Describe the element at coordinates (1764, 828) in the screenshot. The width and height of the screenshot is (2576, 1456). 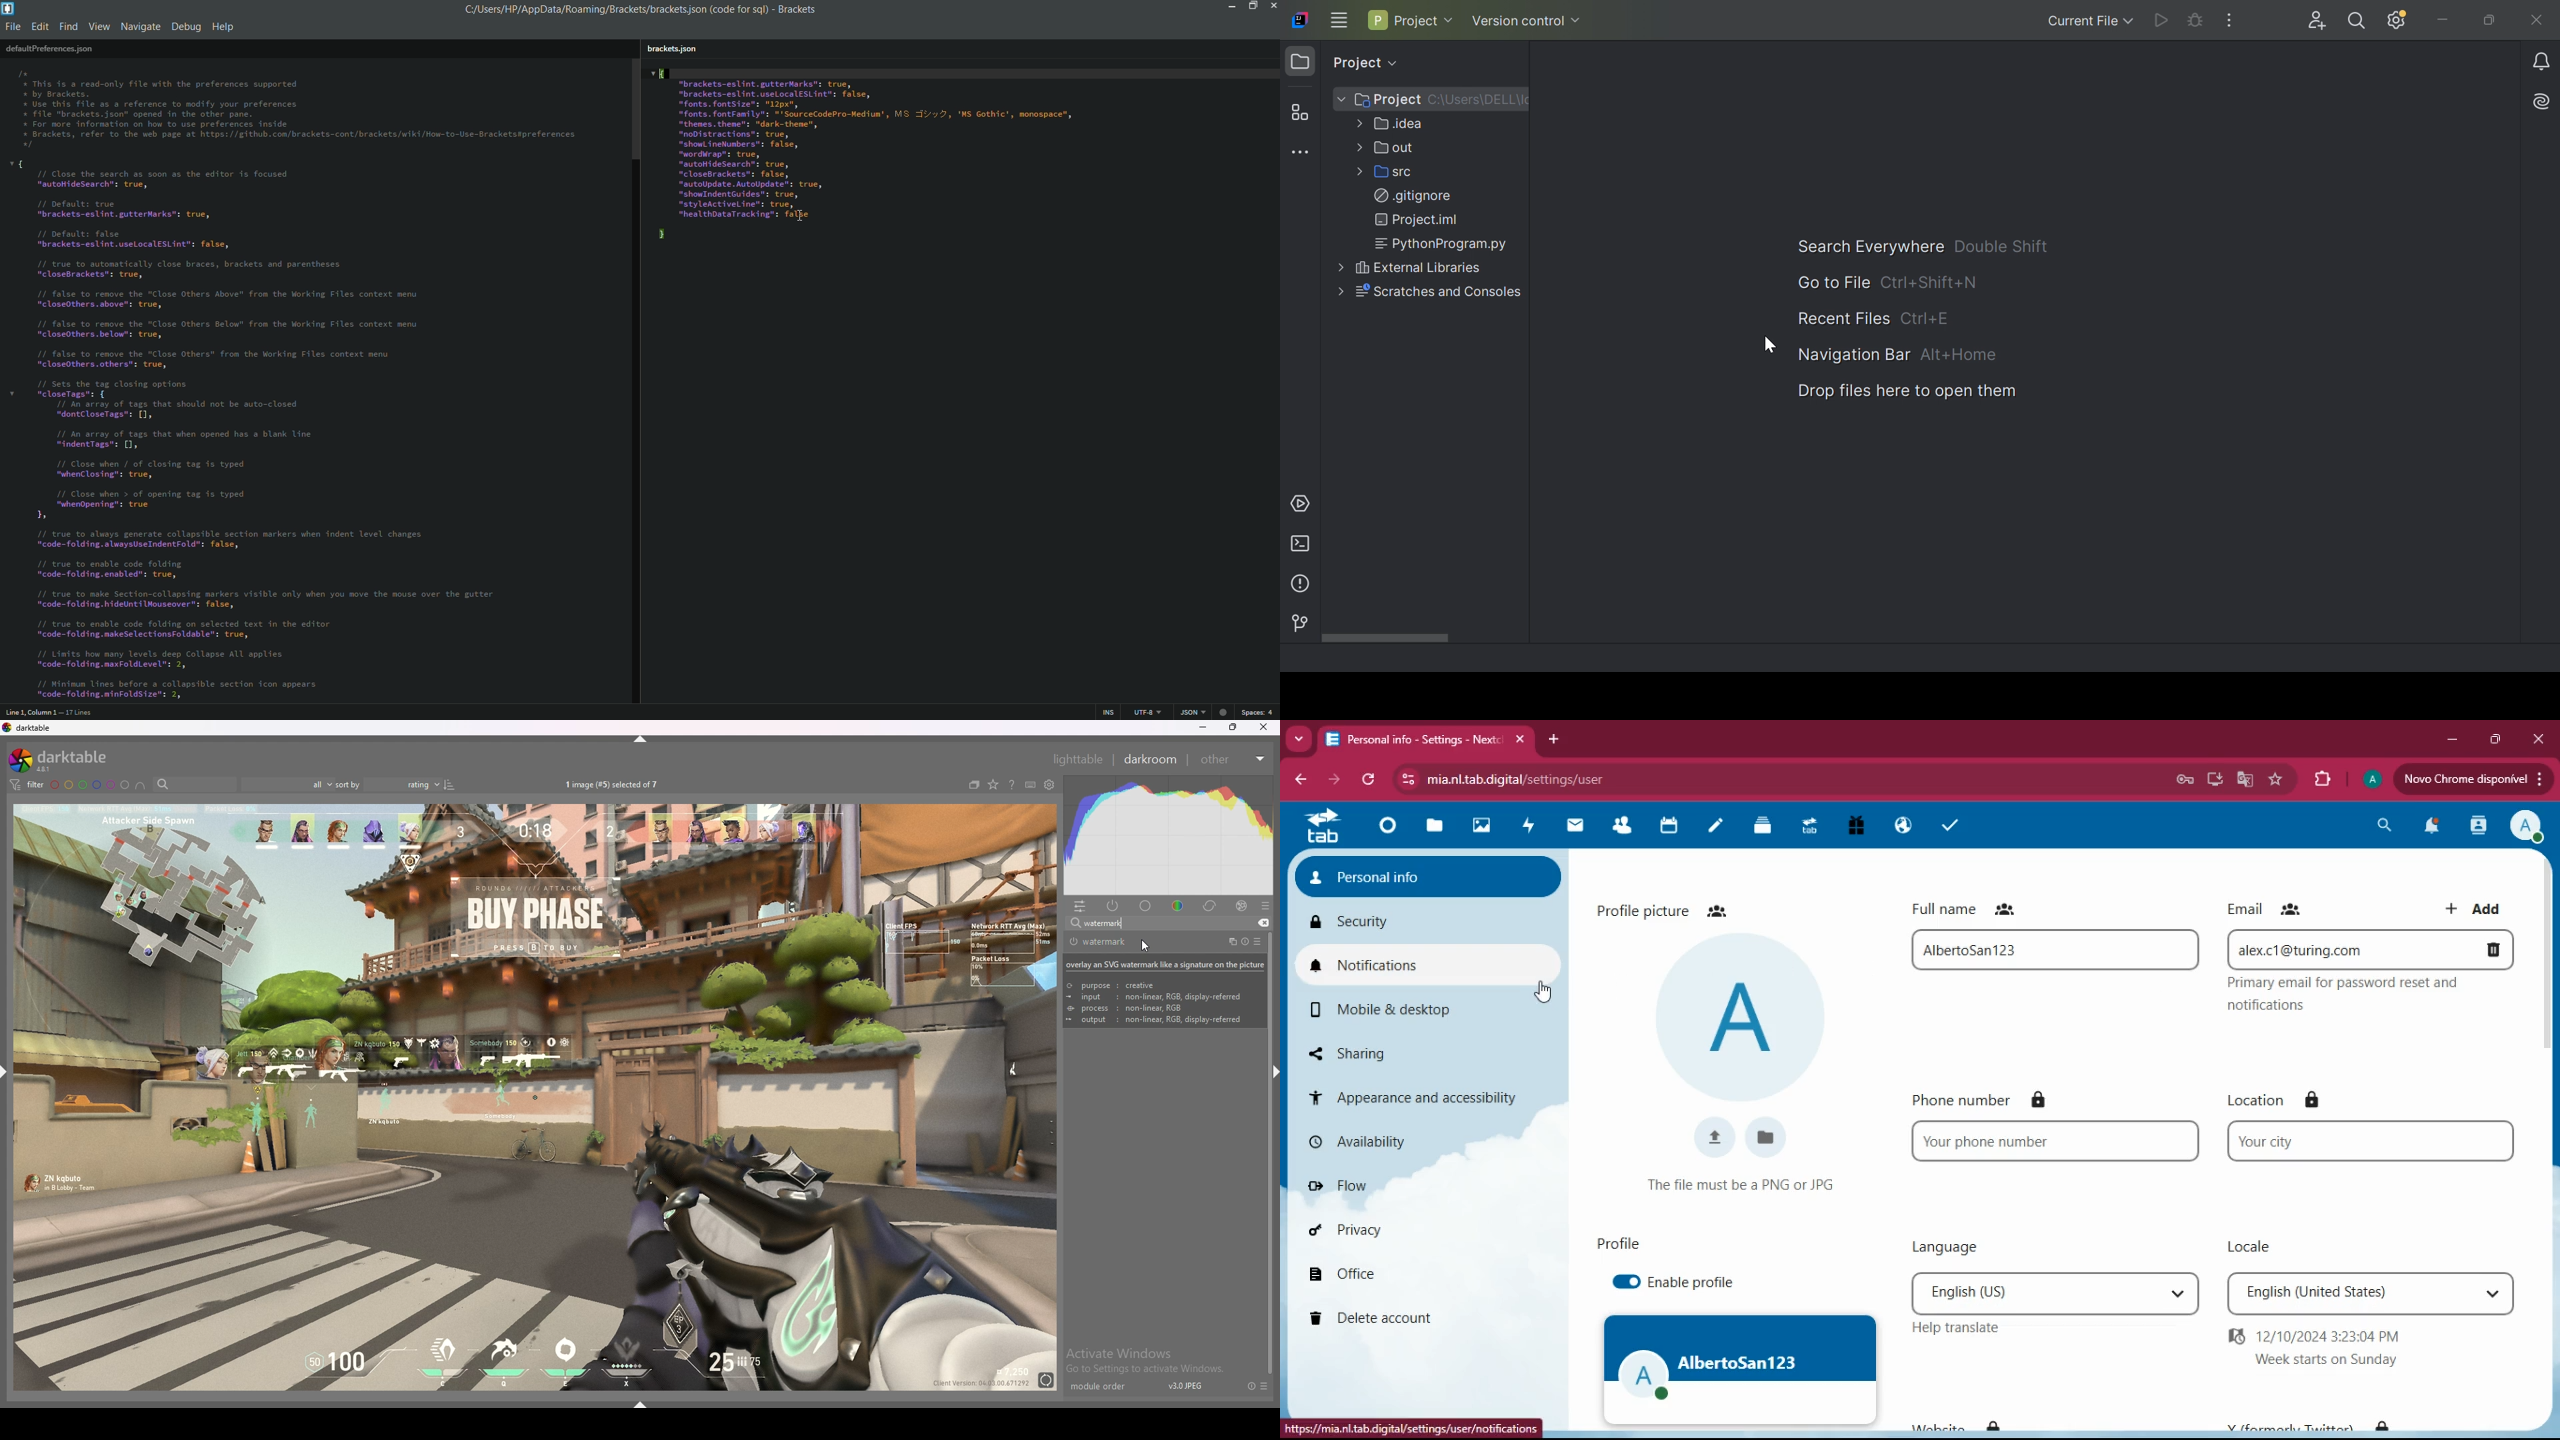
I see `files` at that location.